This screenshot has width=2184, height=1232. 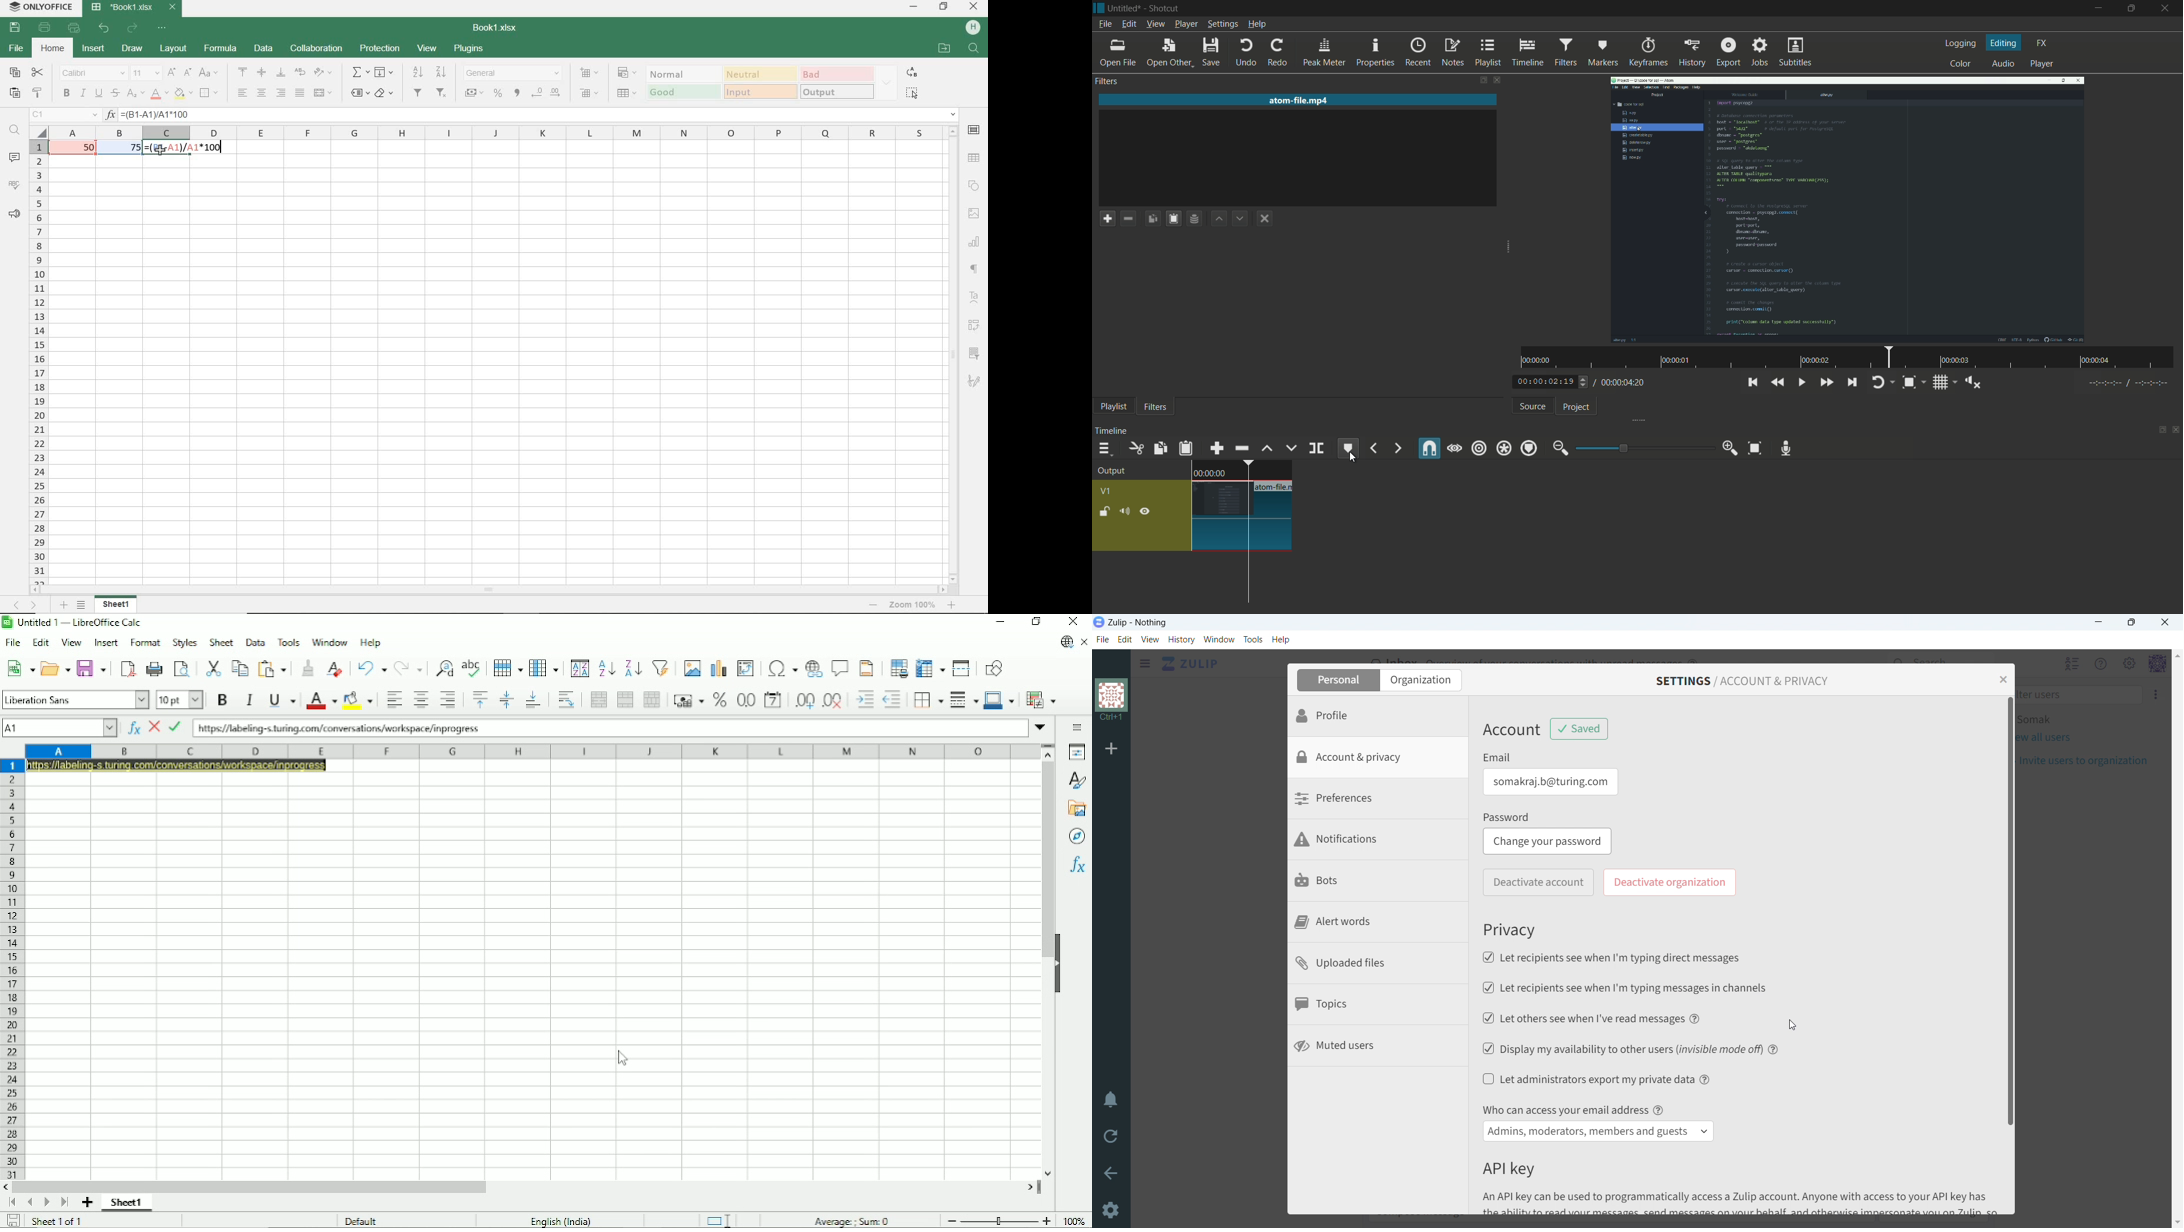 What do you see at coordinates (82, 94) in the screenshot?
I see `italic` at bounding box center [82, 94].